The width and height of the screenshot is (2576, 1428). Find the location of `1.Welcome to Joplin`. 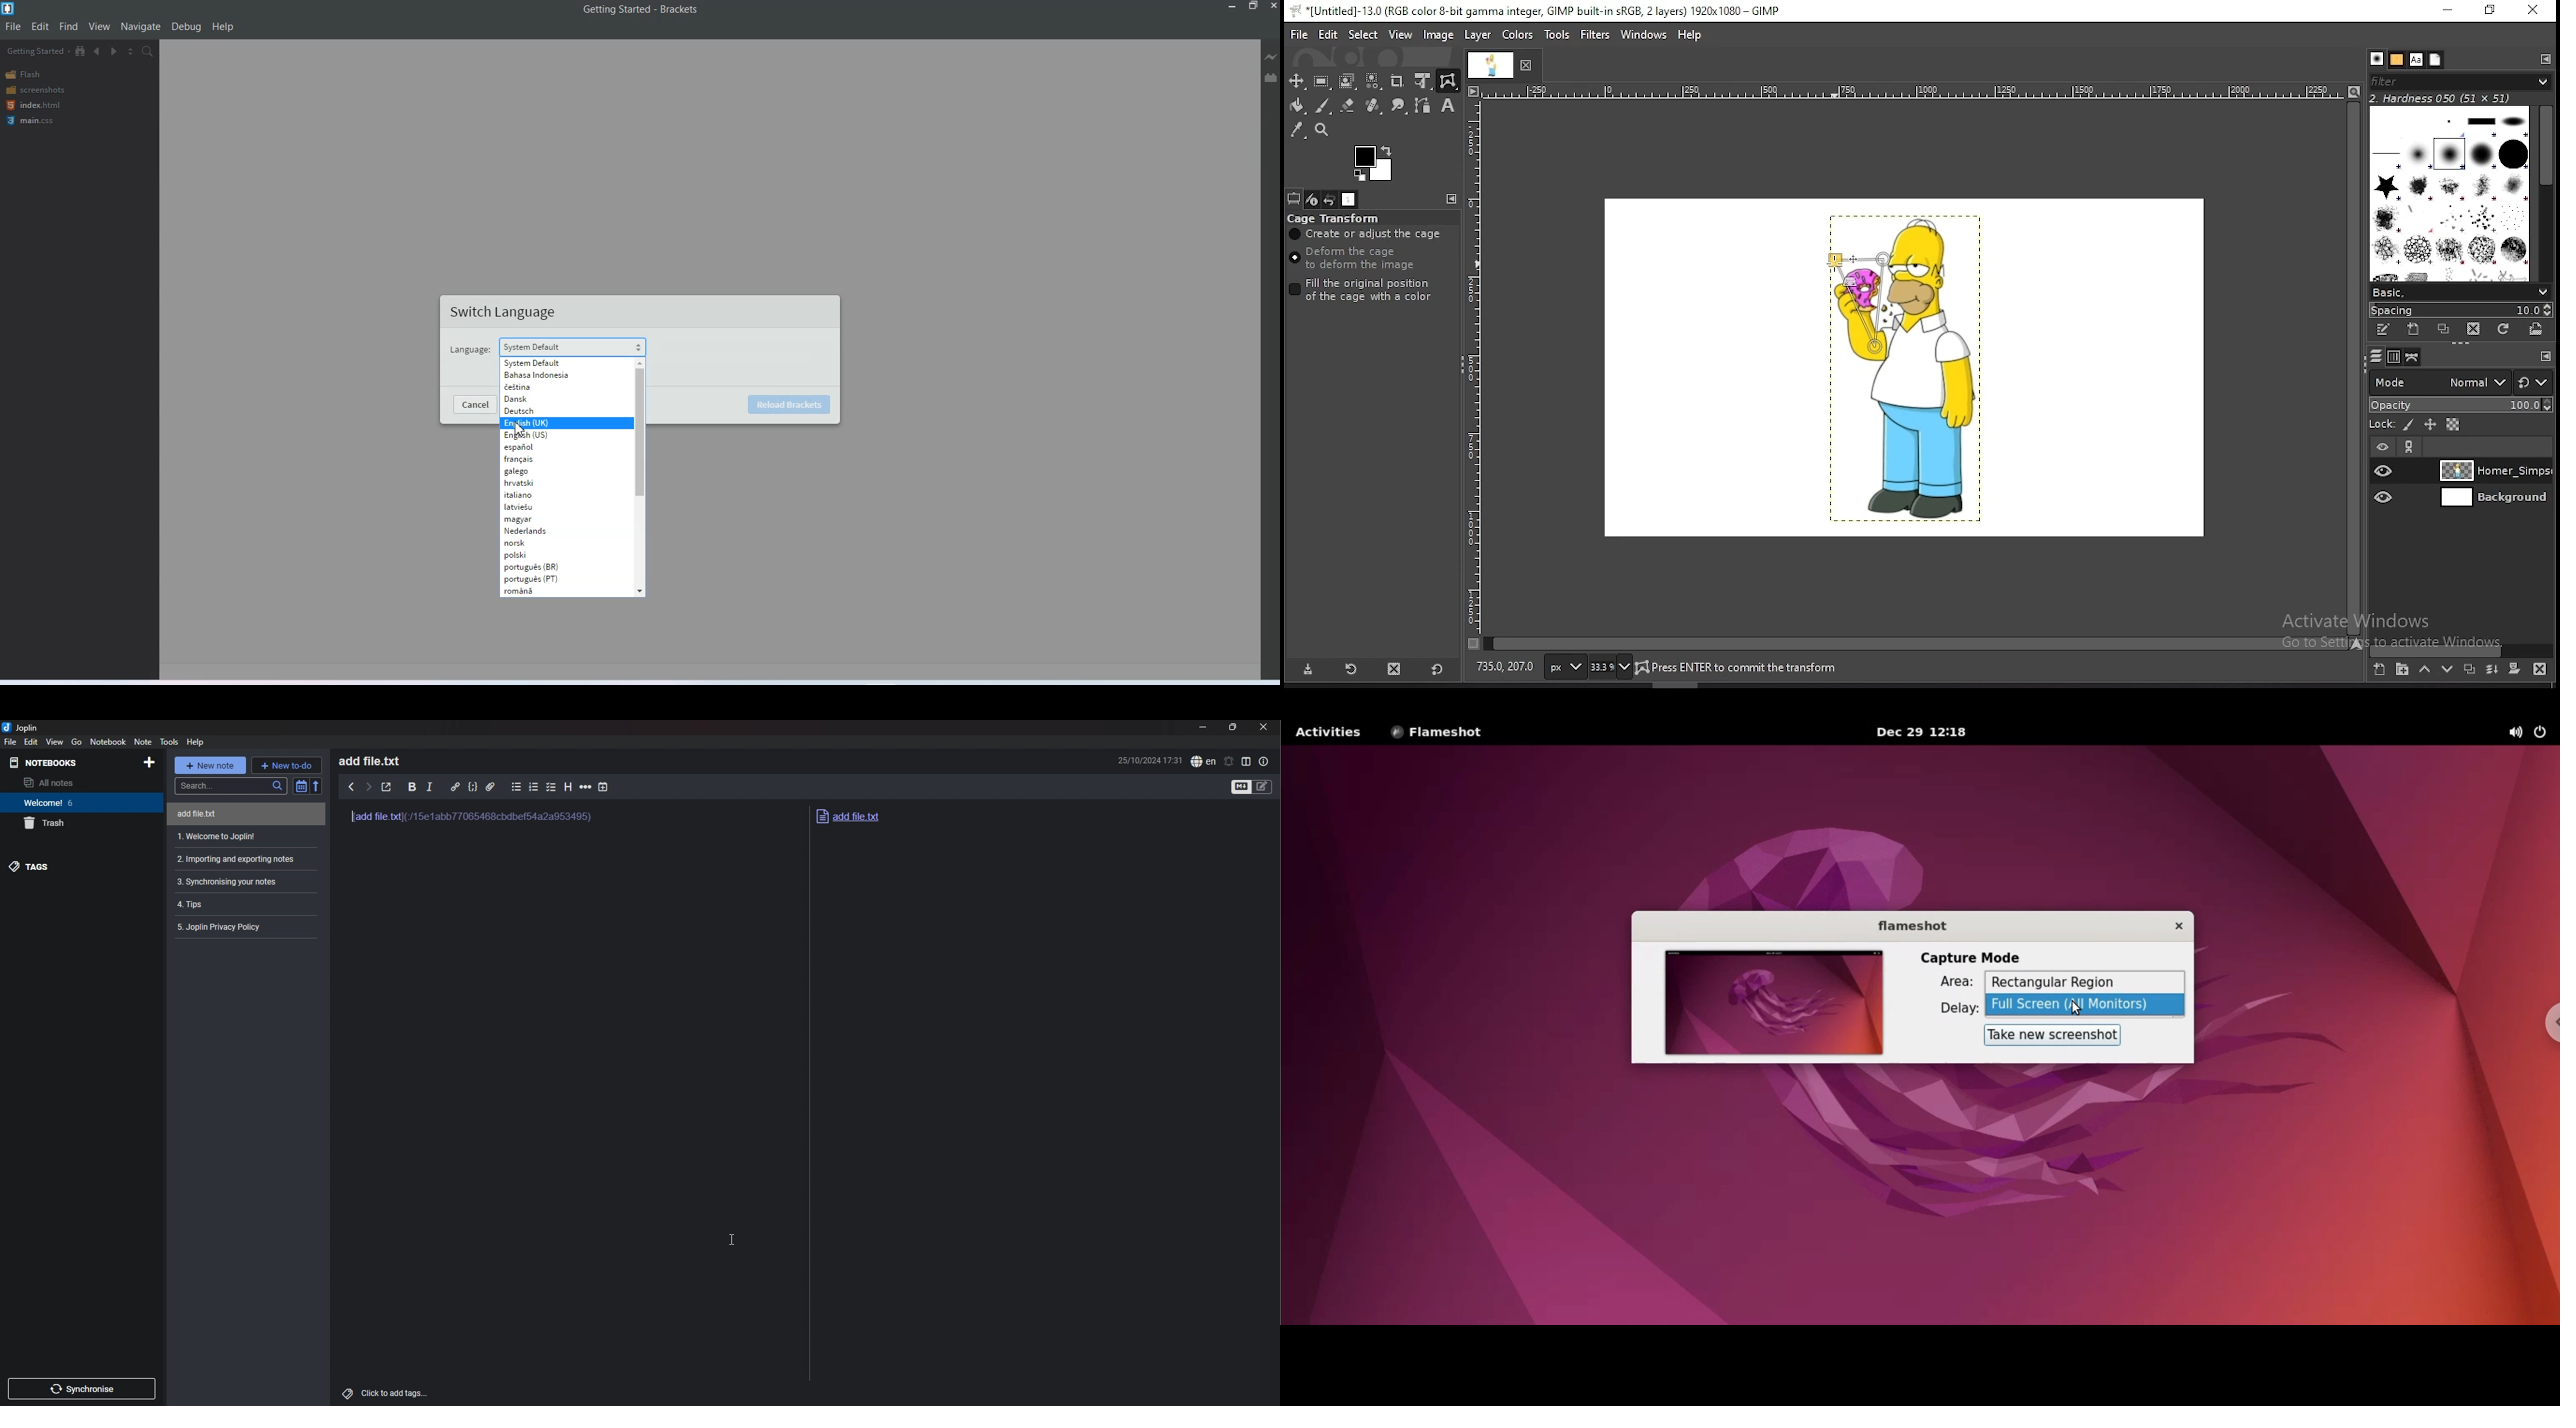

1.Welcome to Joplin is located at coordinates (243, 837).